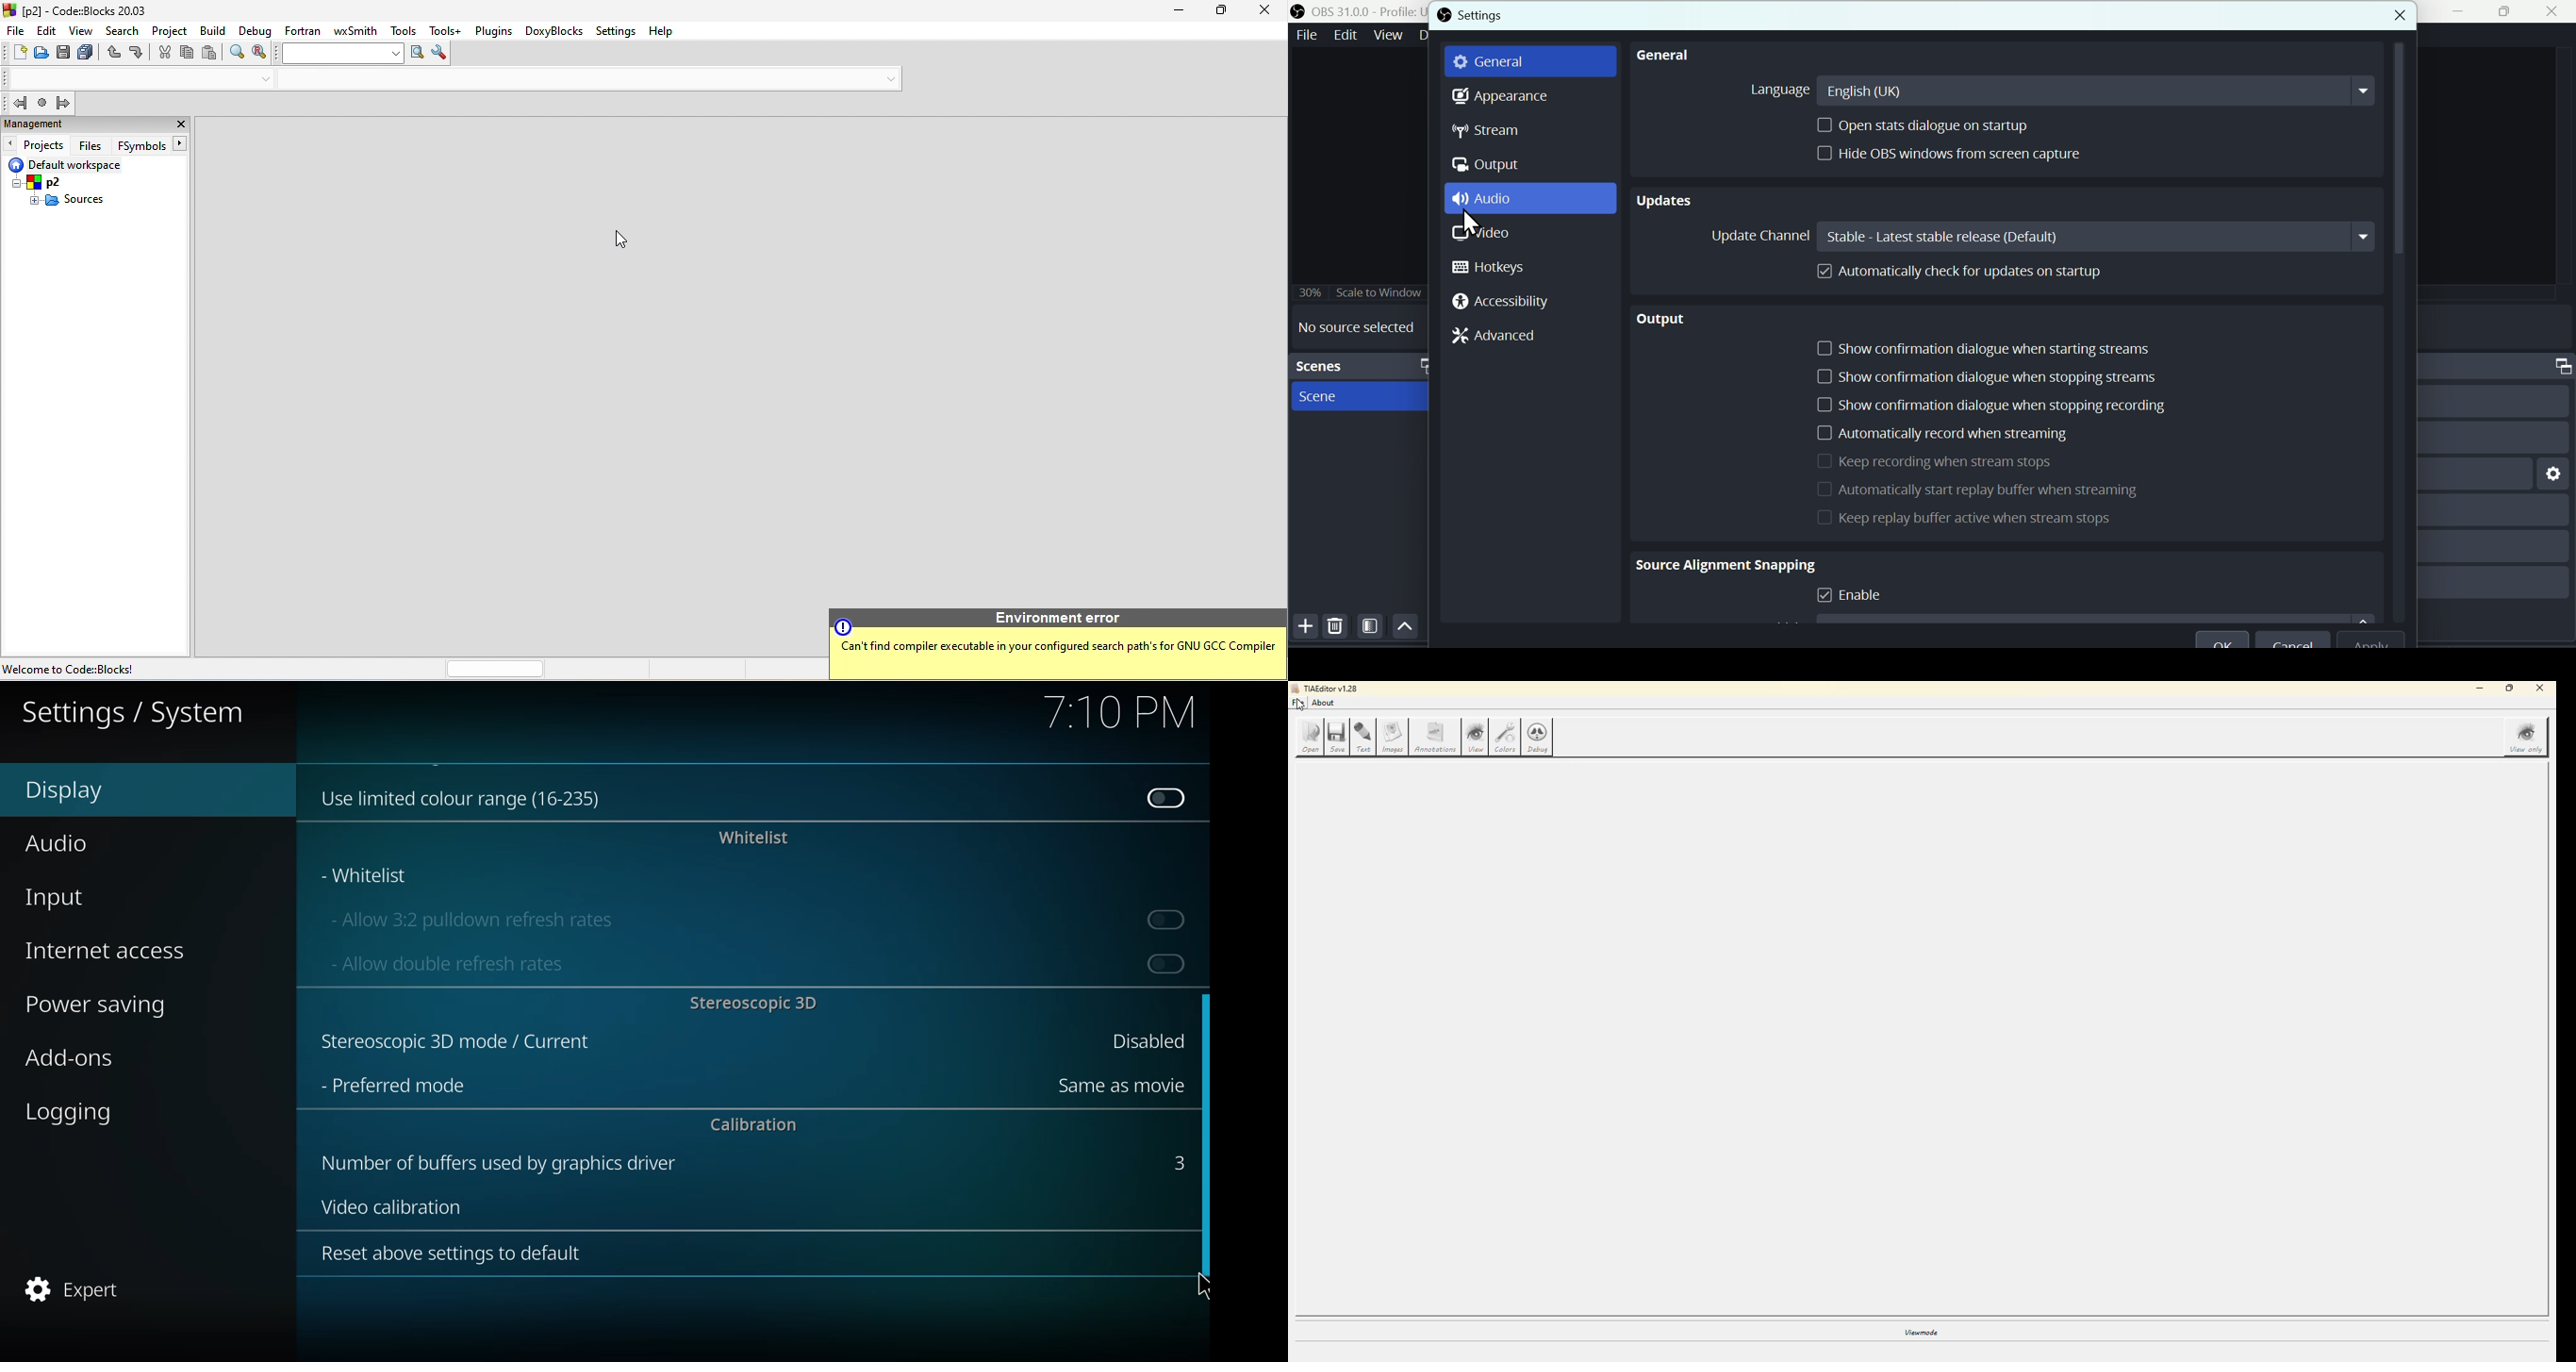 Image resolution: width=2576 pixels, height=1372 pixels. Describe the element at coordinates (1950, 155) in the screenshot. I see `hydro bs window` at that location.